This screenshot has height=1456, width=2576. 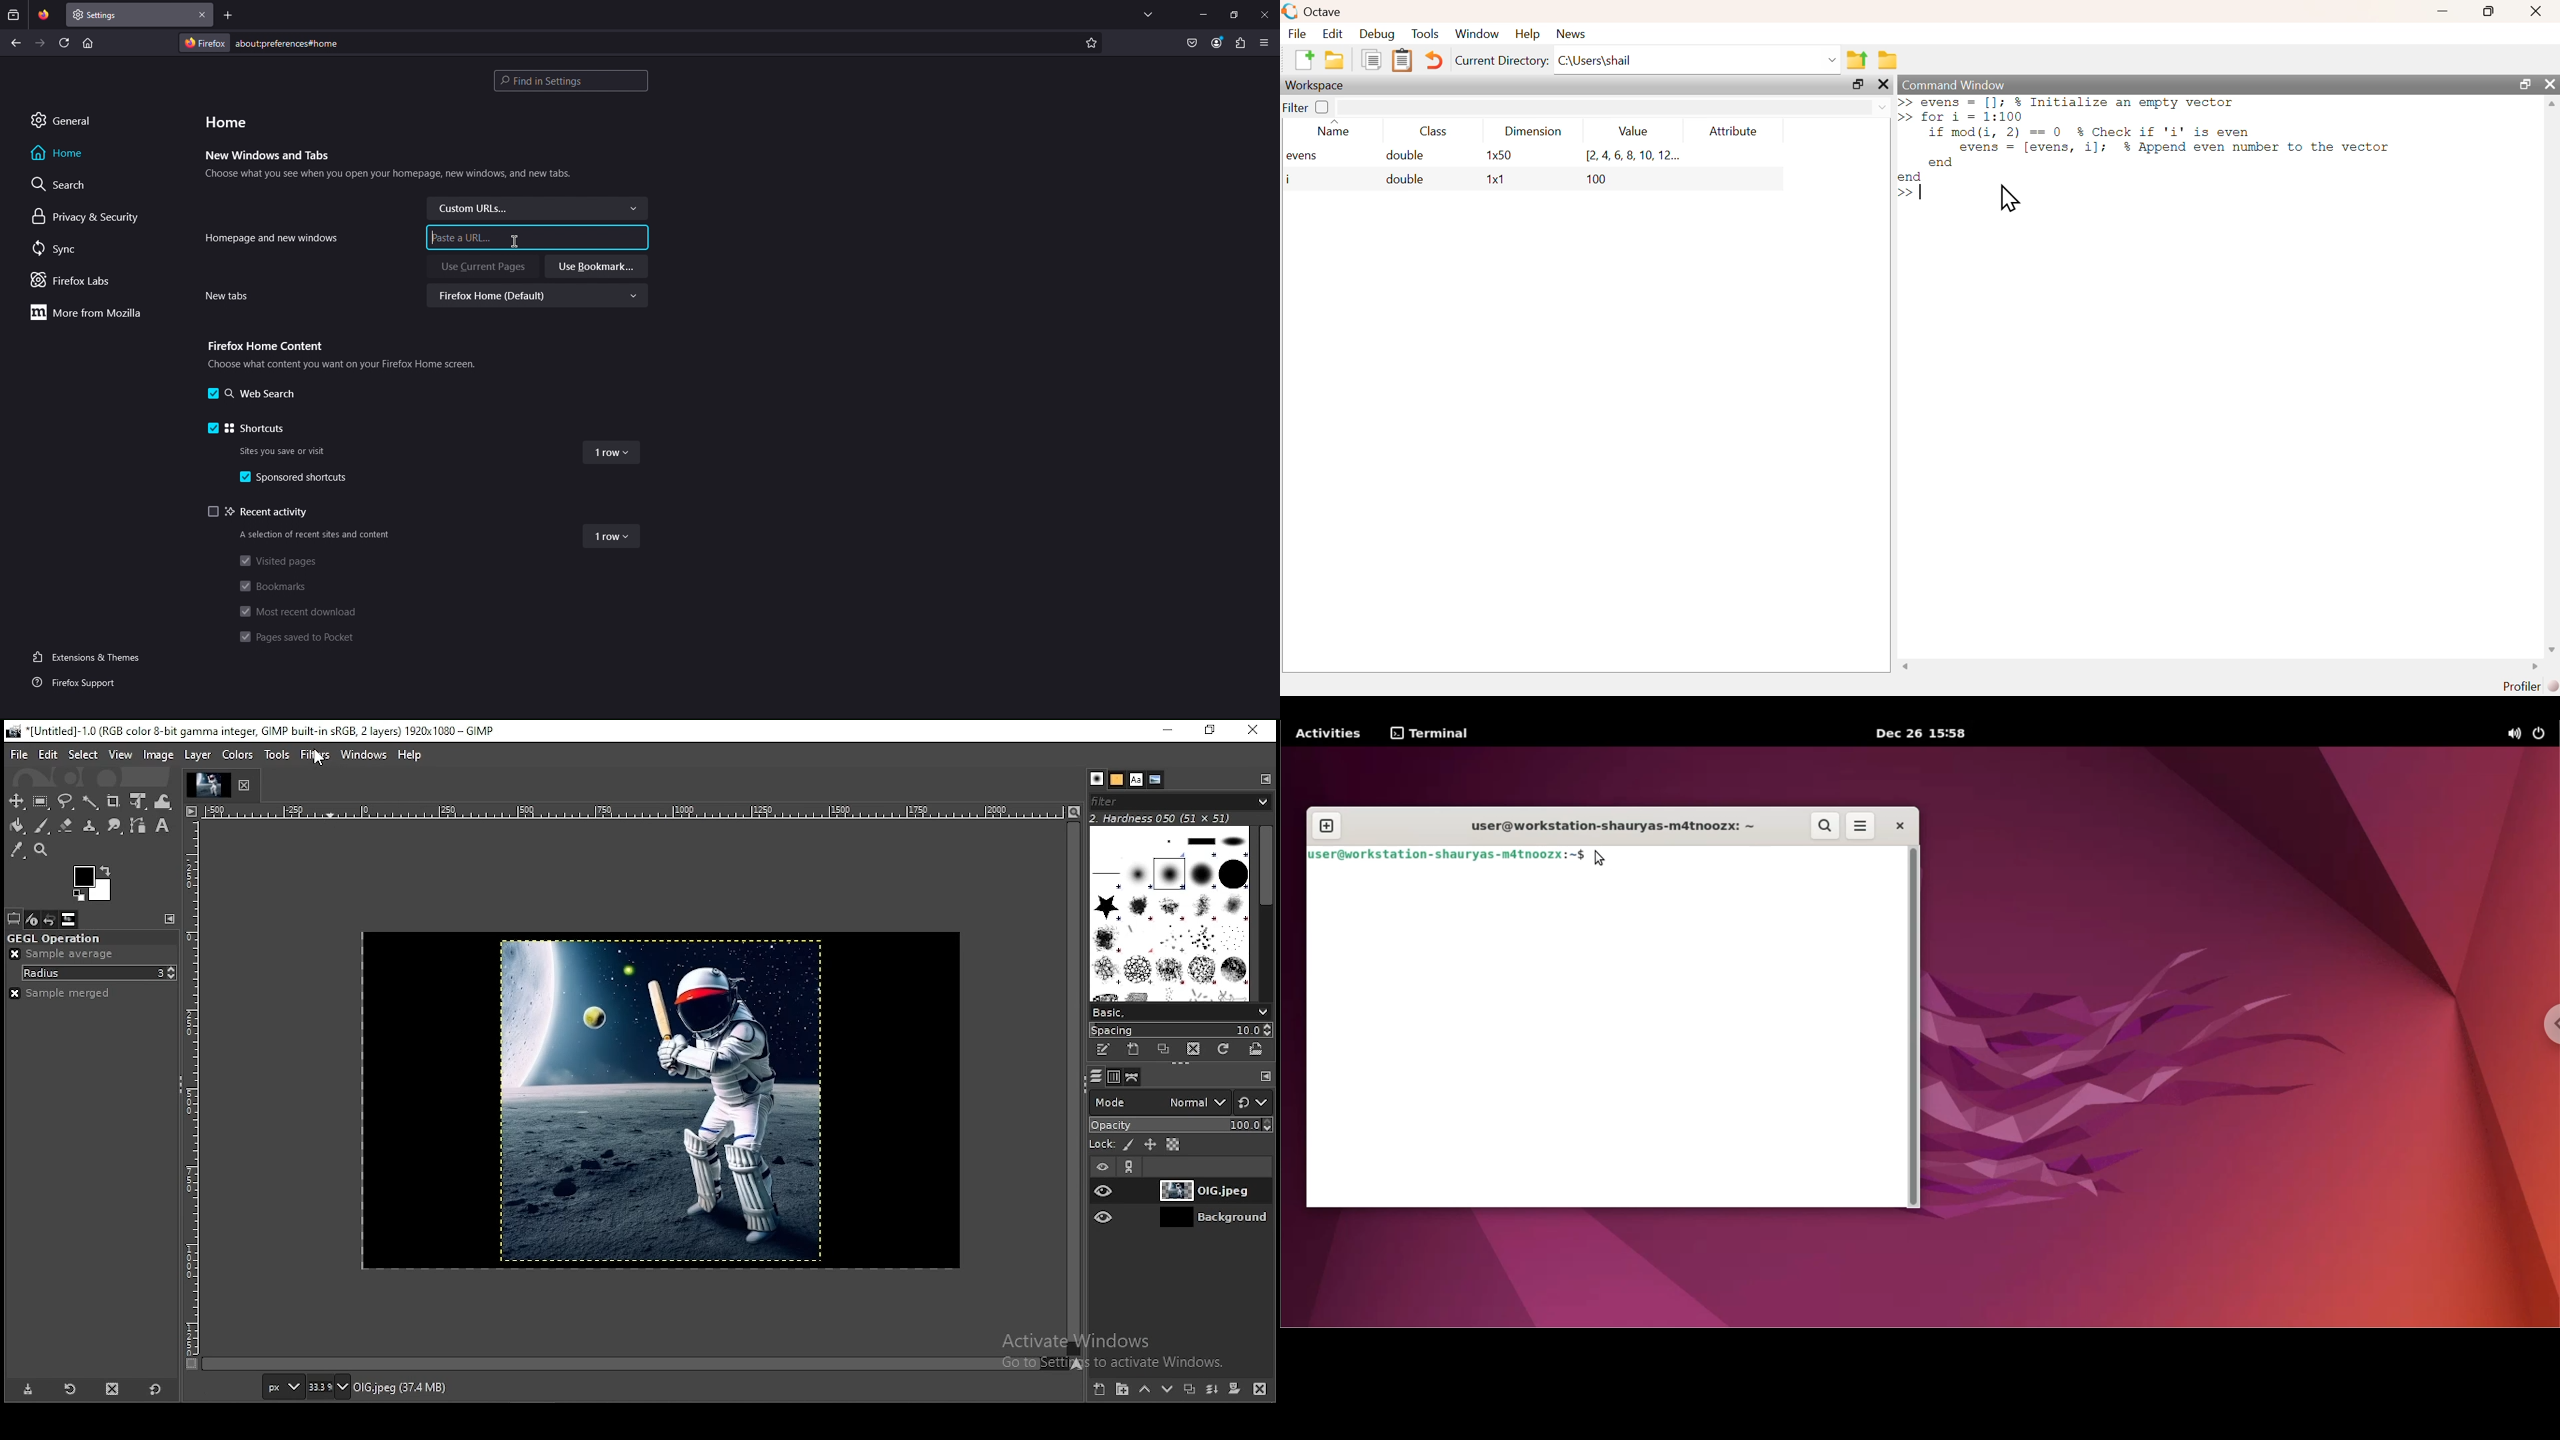 What do you see at coordinates (1499, 156) in the screenshot?
I see `1x50` at bounding box center [1499, 156].